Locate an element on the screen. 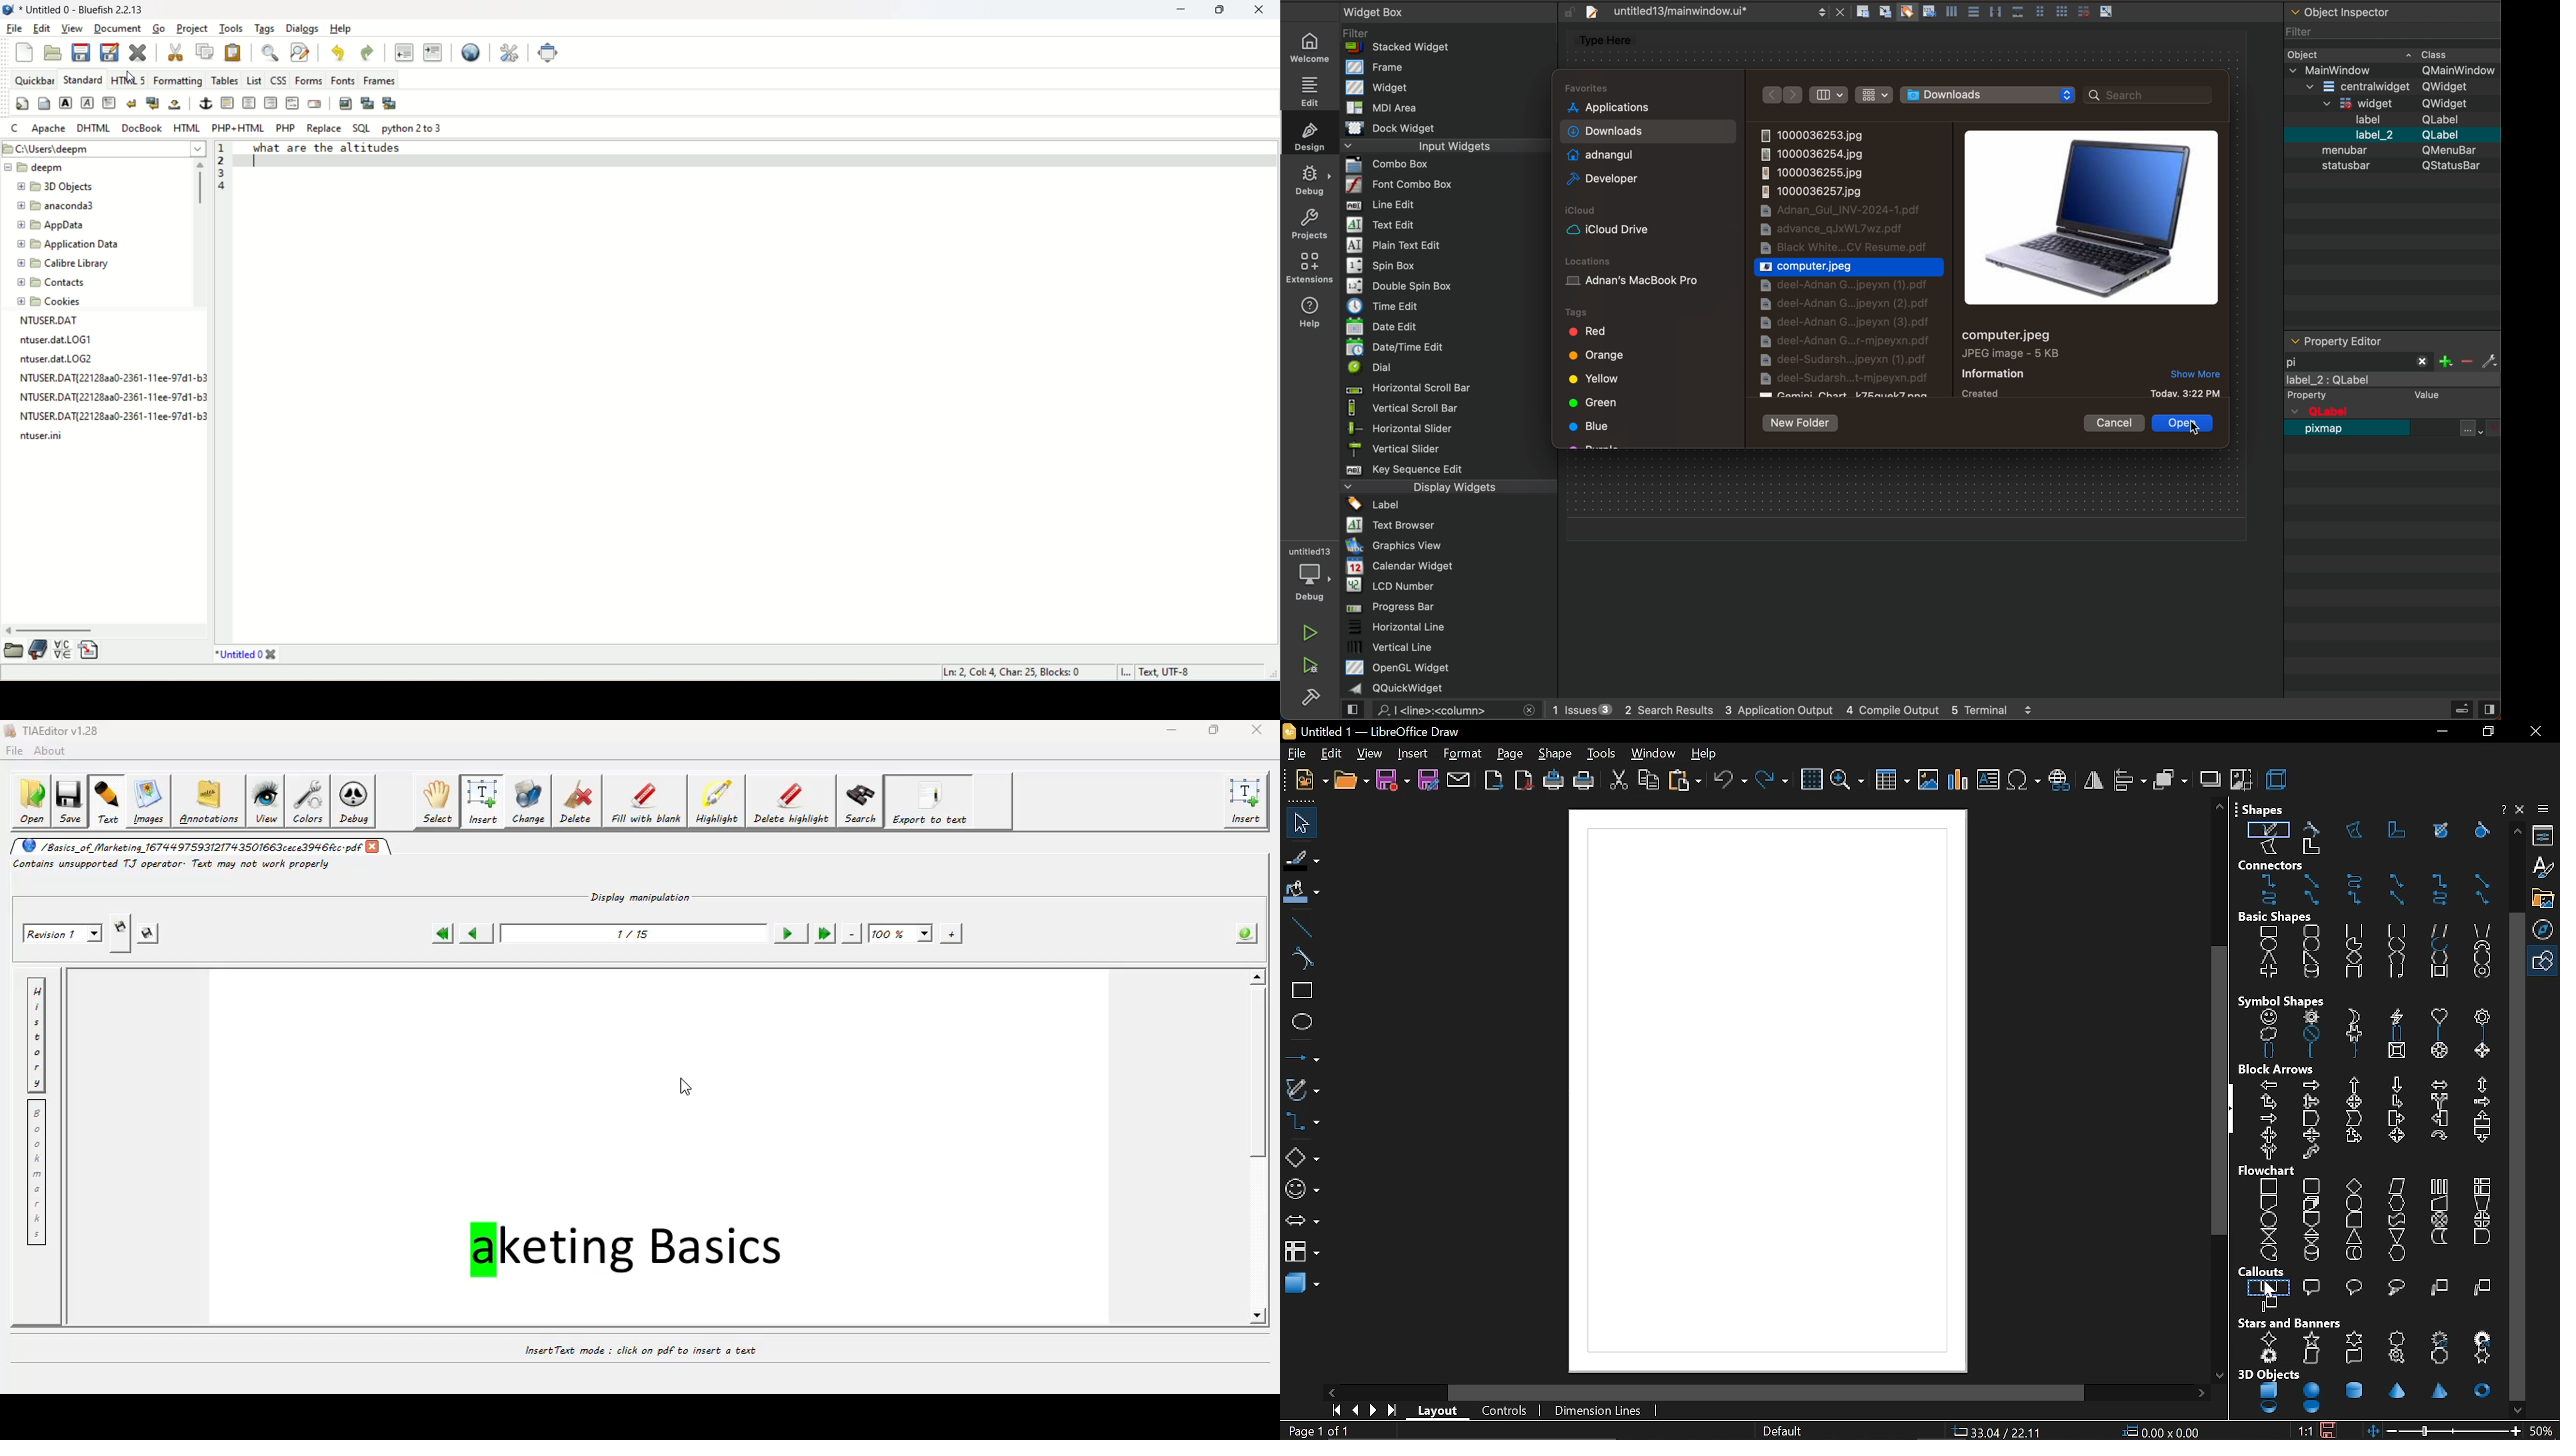  search is located at coordinates (1445, 710).